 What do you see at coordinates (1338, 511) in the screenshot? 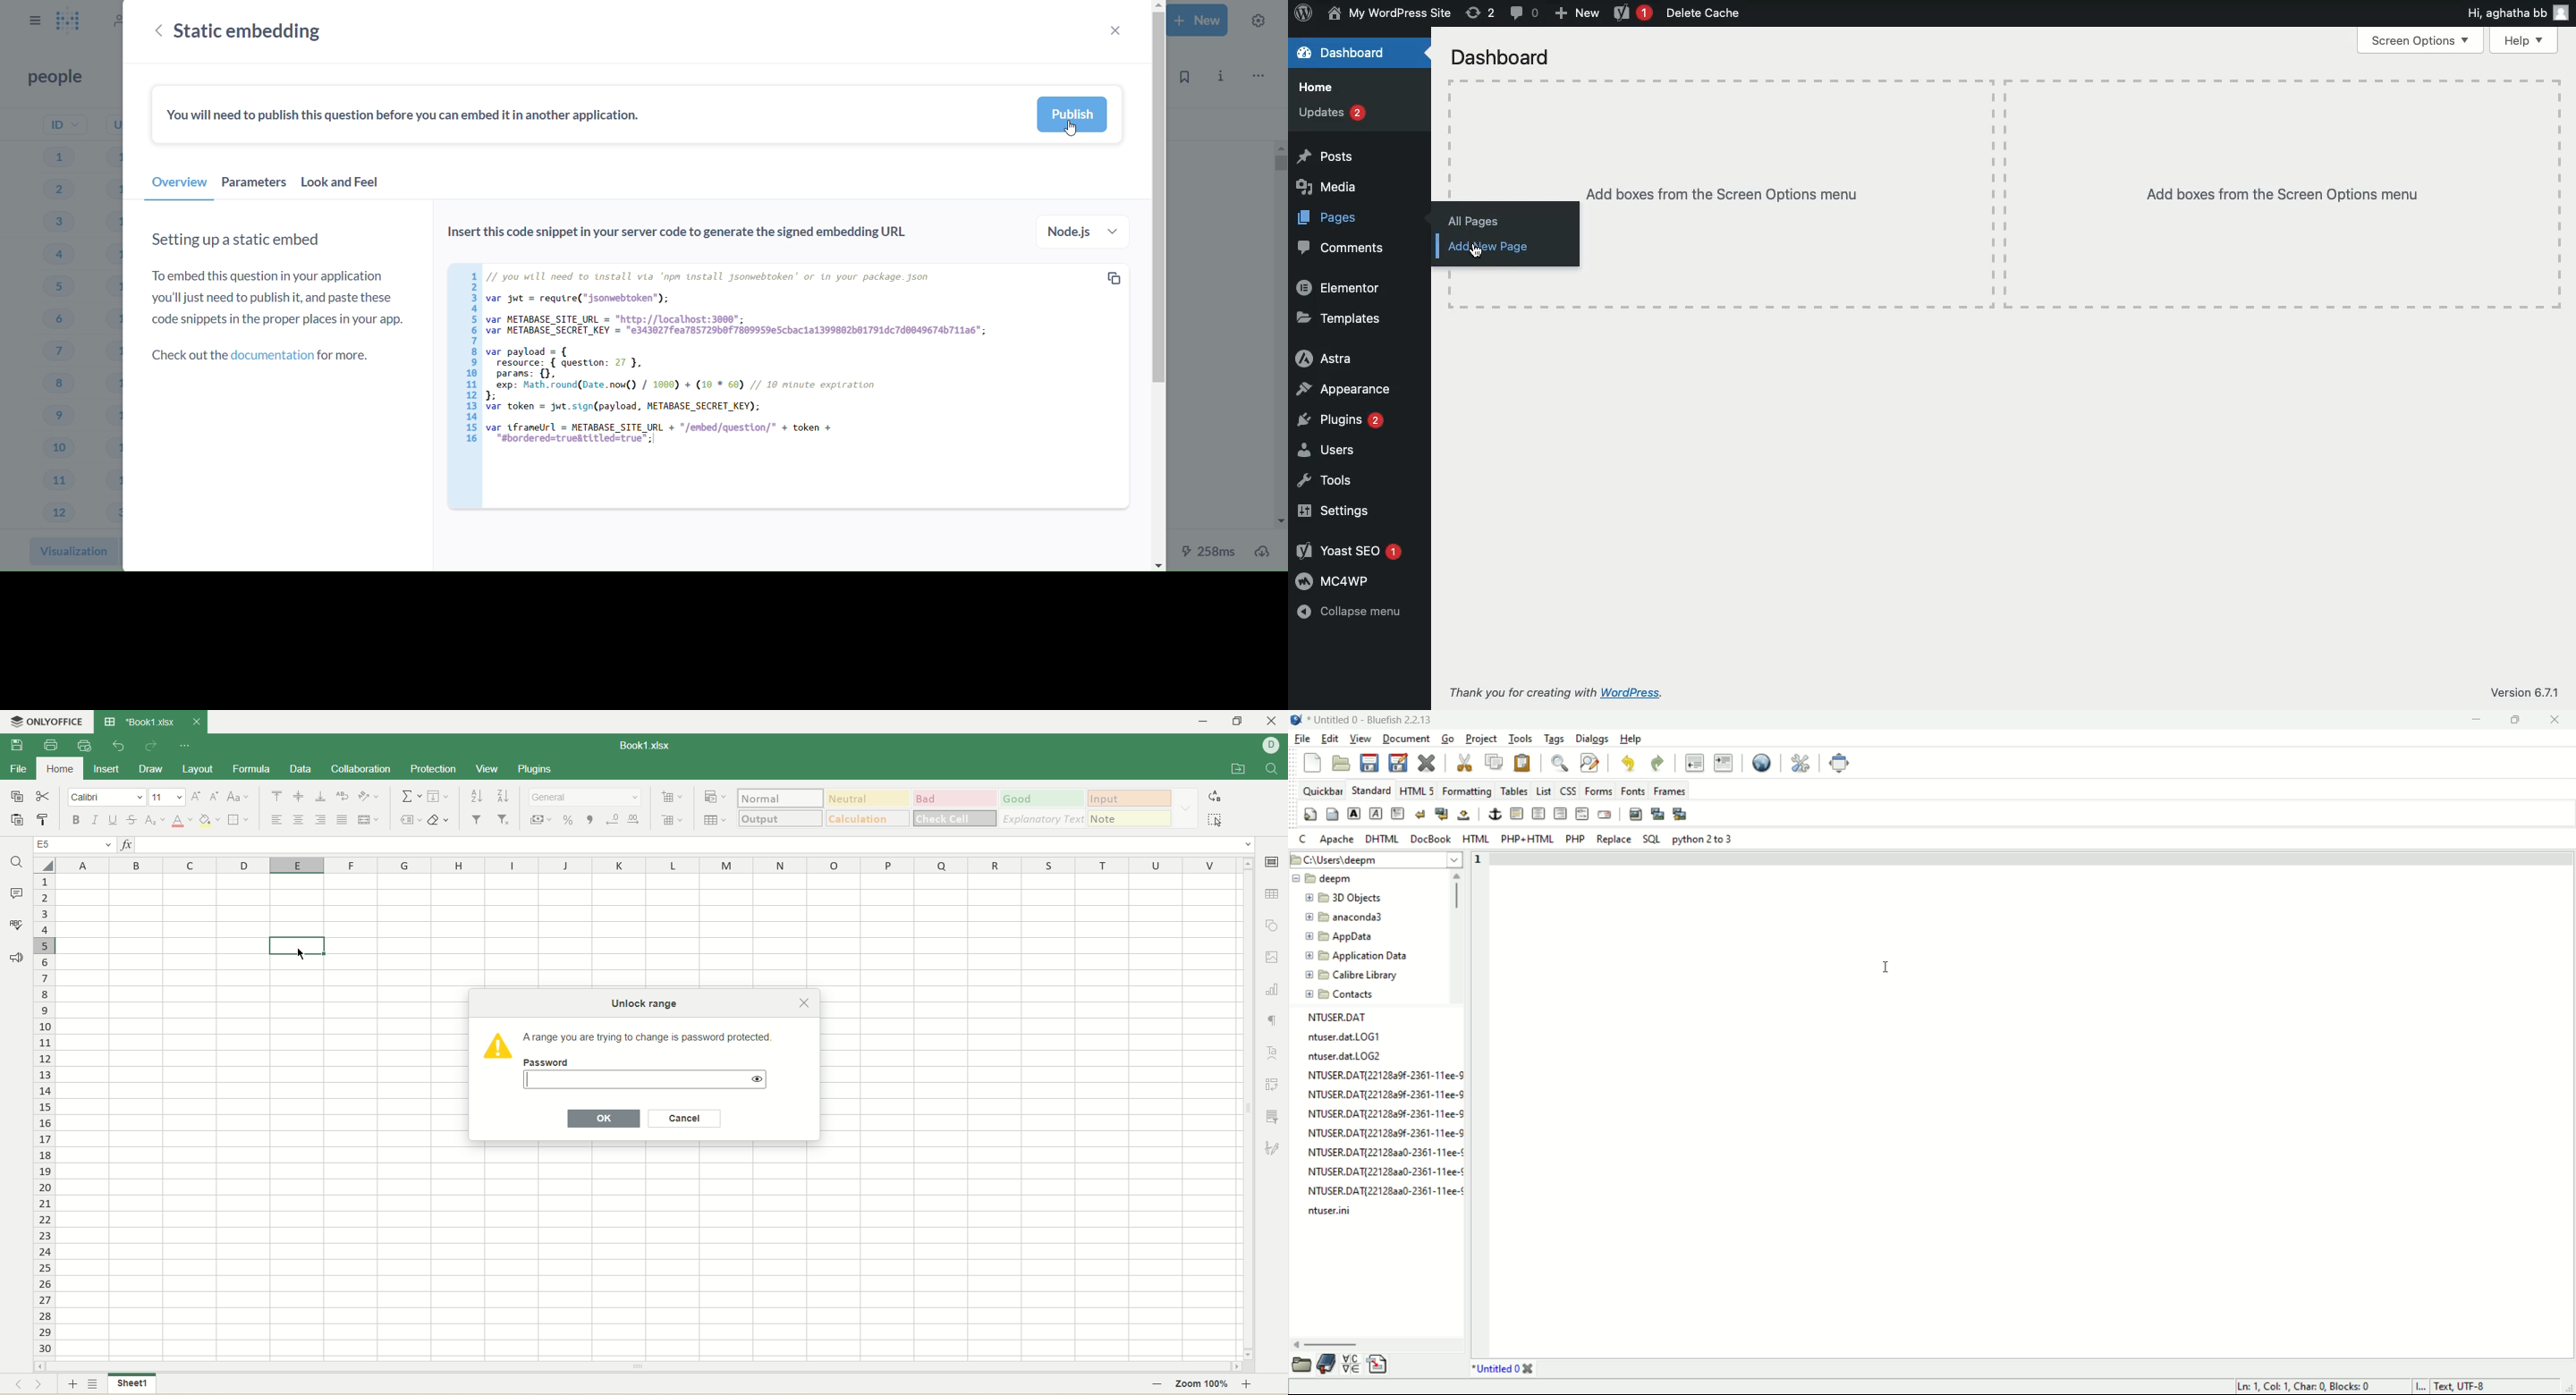
I see `Settings` at bounding box center [1338, 511].